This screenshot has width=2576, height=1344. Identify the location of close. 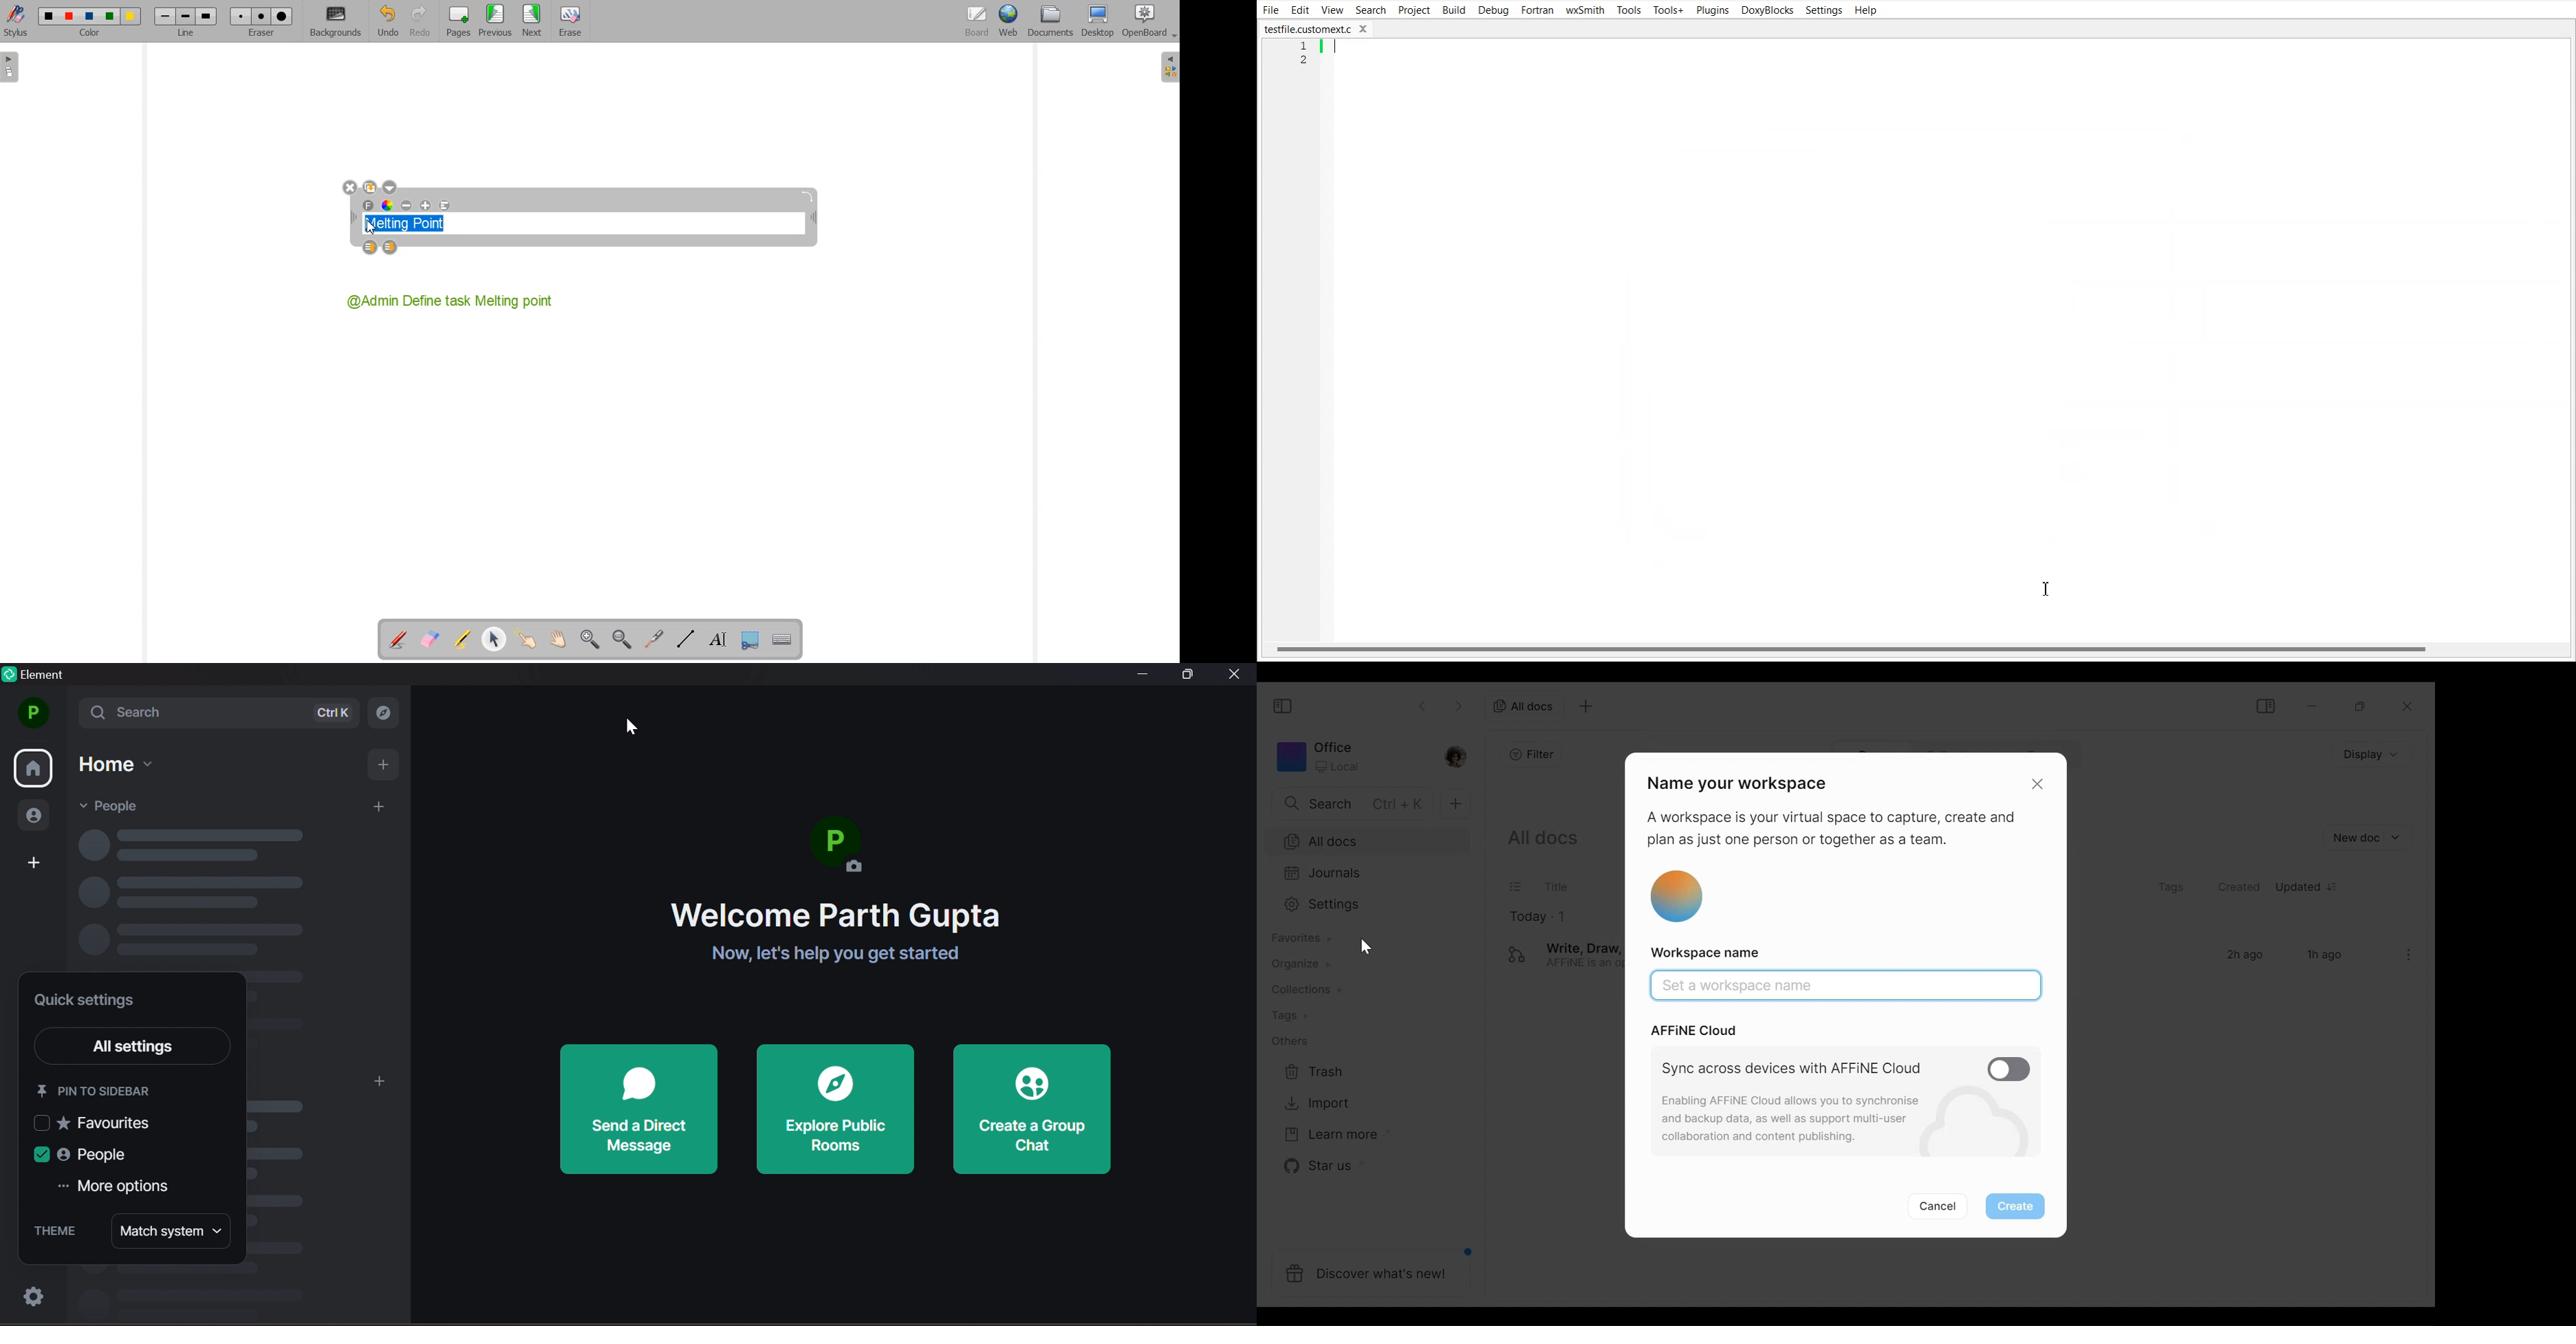
(1235, 675).